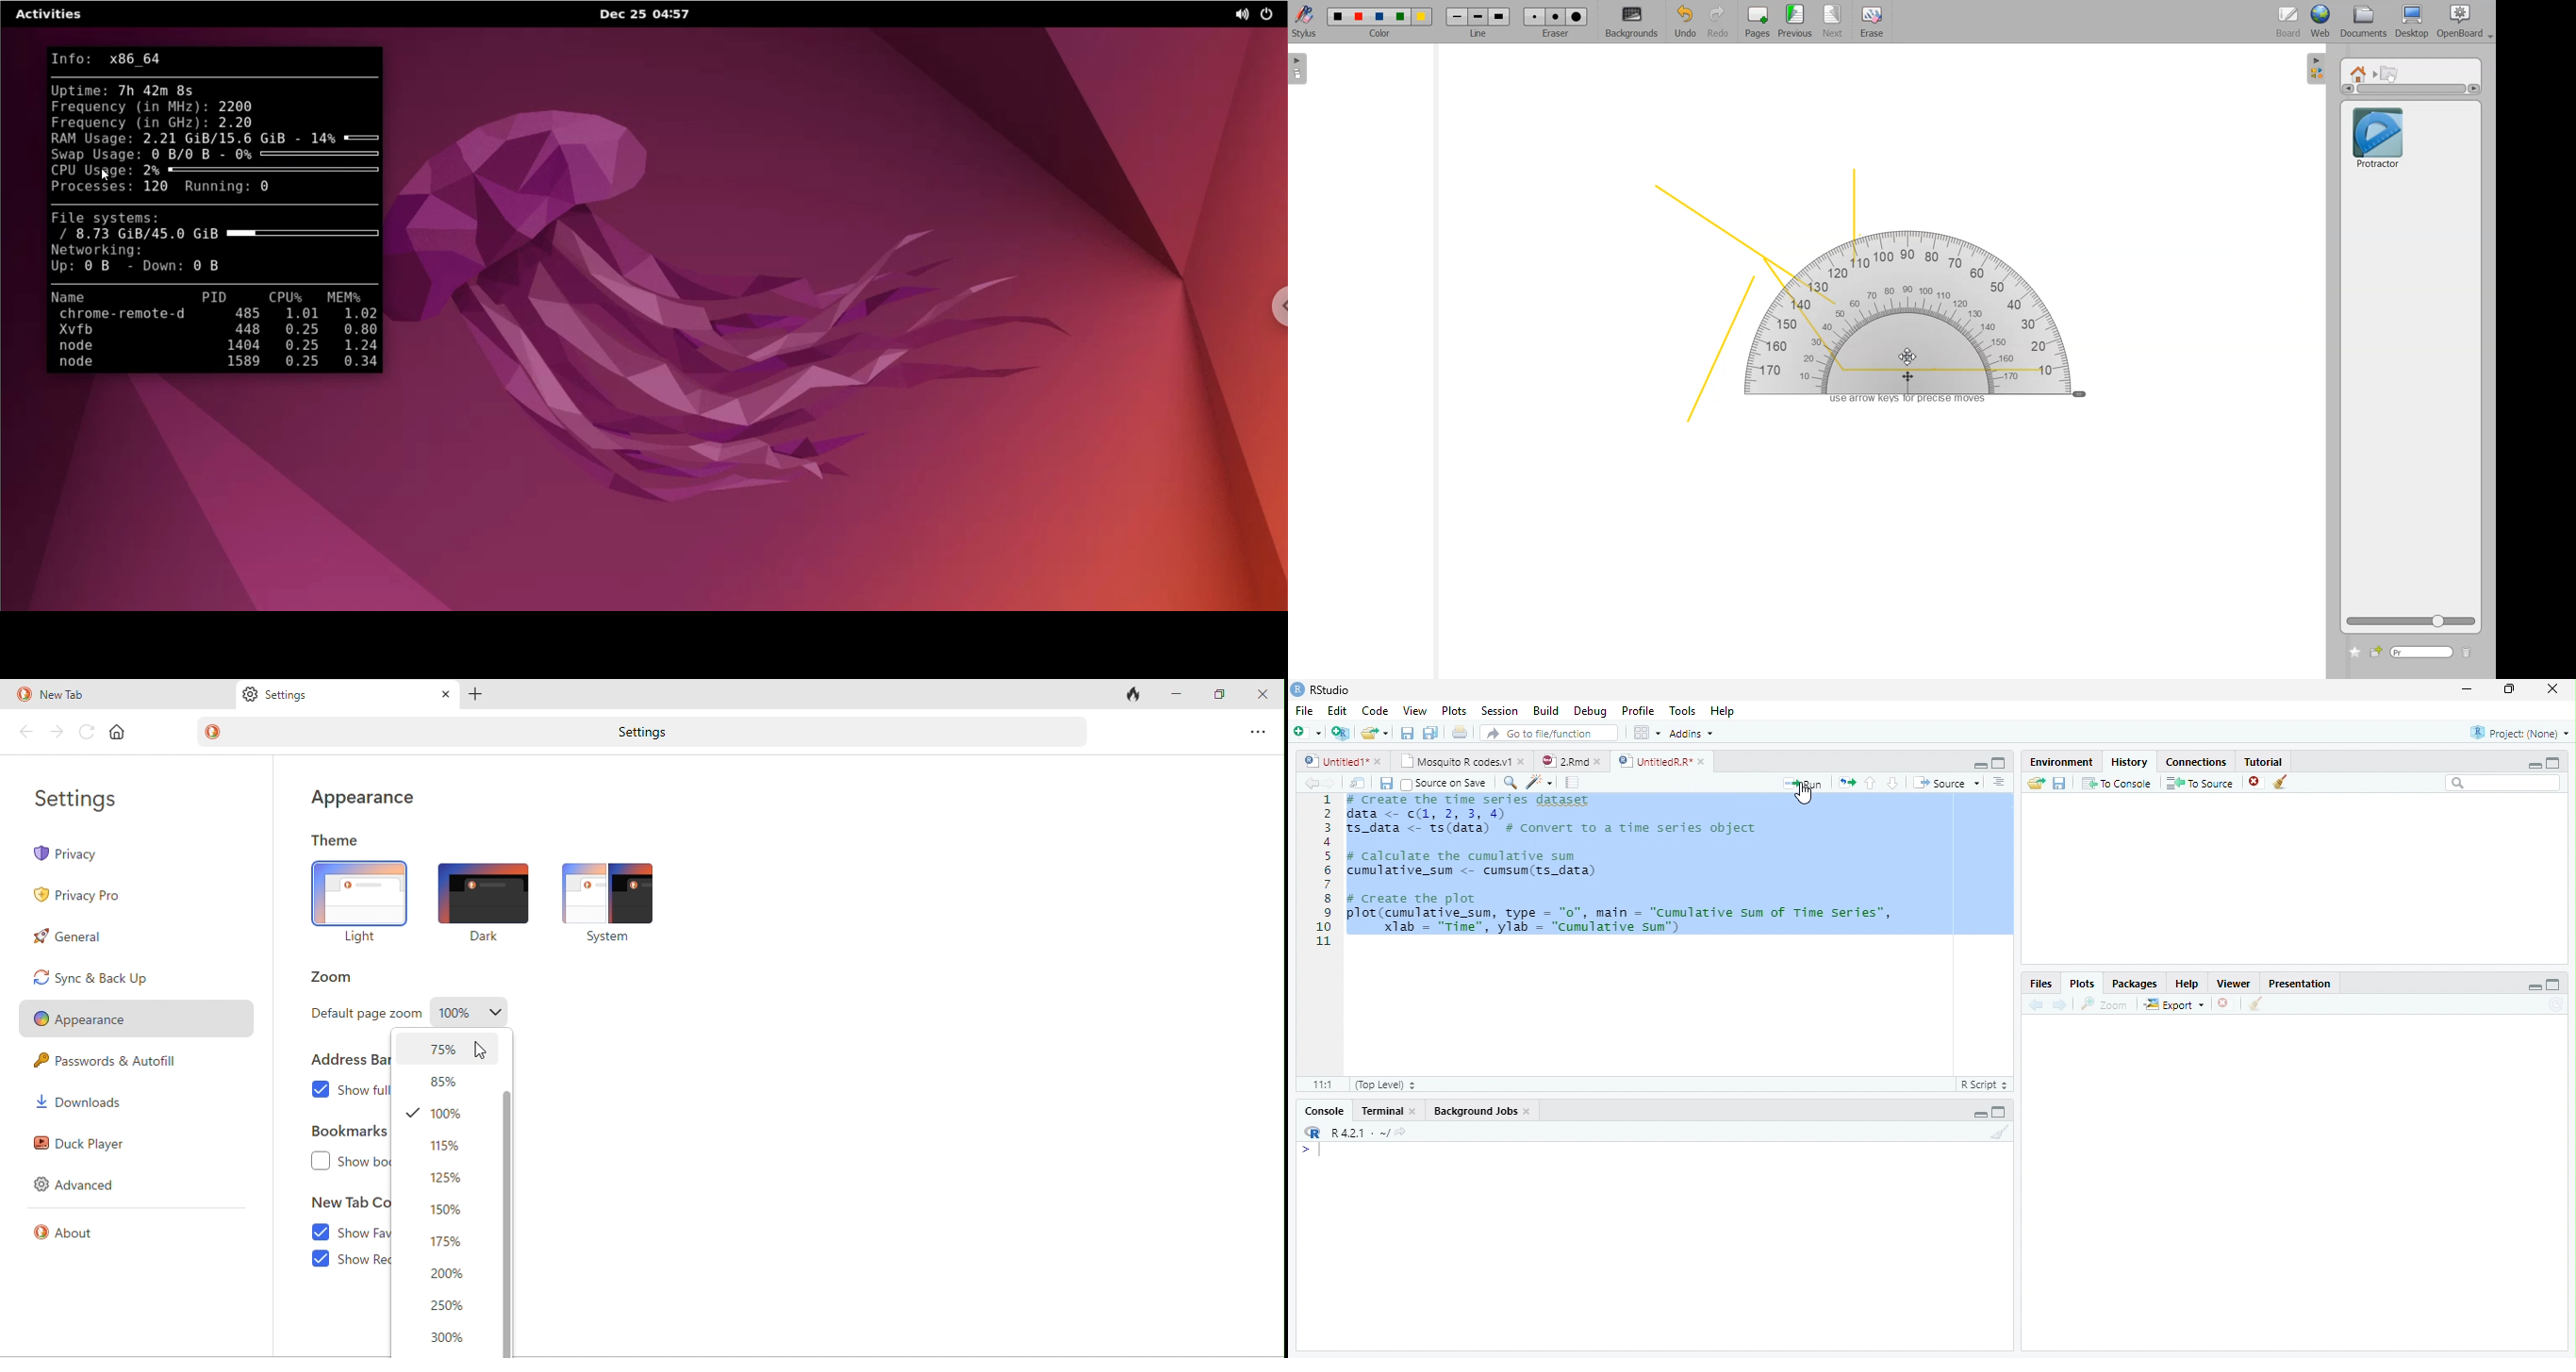 Image resolution: width=2576 pixels, height=1372 pixels. I want to click on Profile, so click(1639, 712).